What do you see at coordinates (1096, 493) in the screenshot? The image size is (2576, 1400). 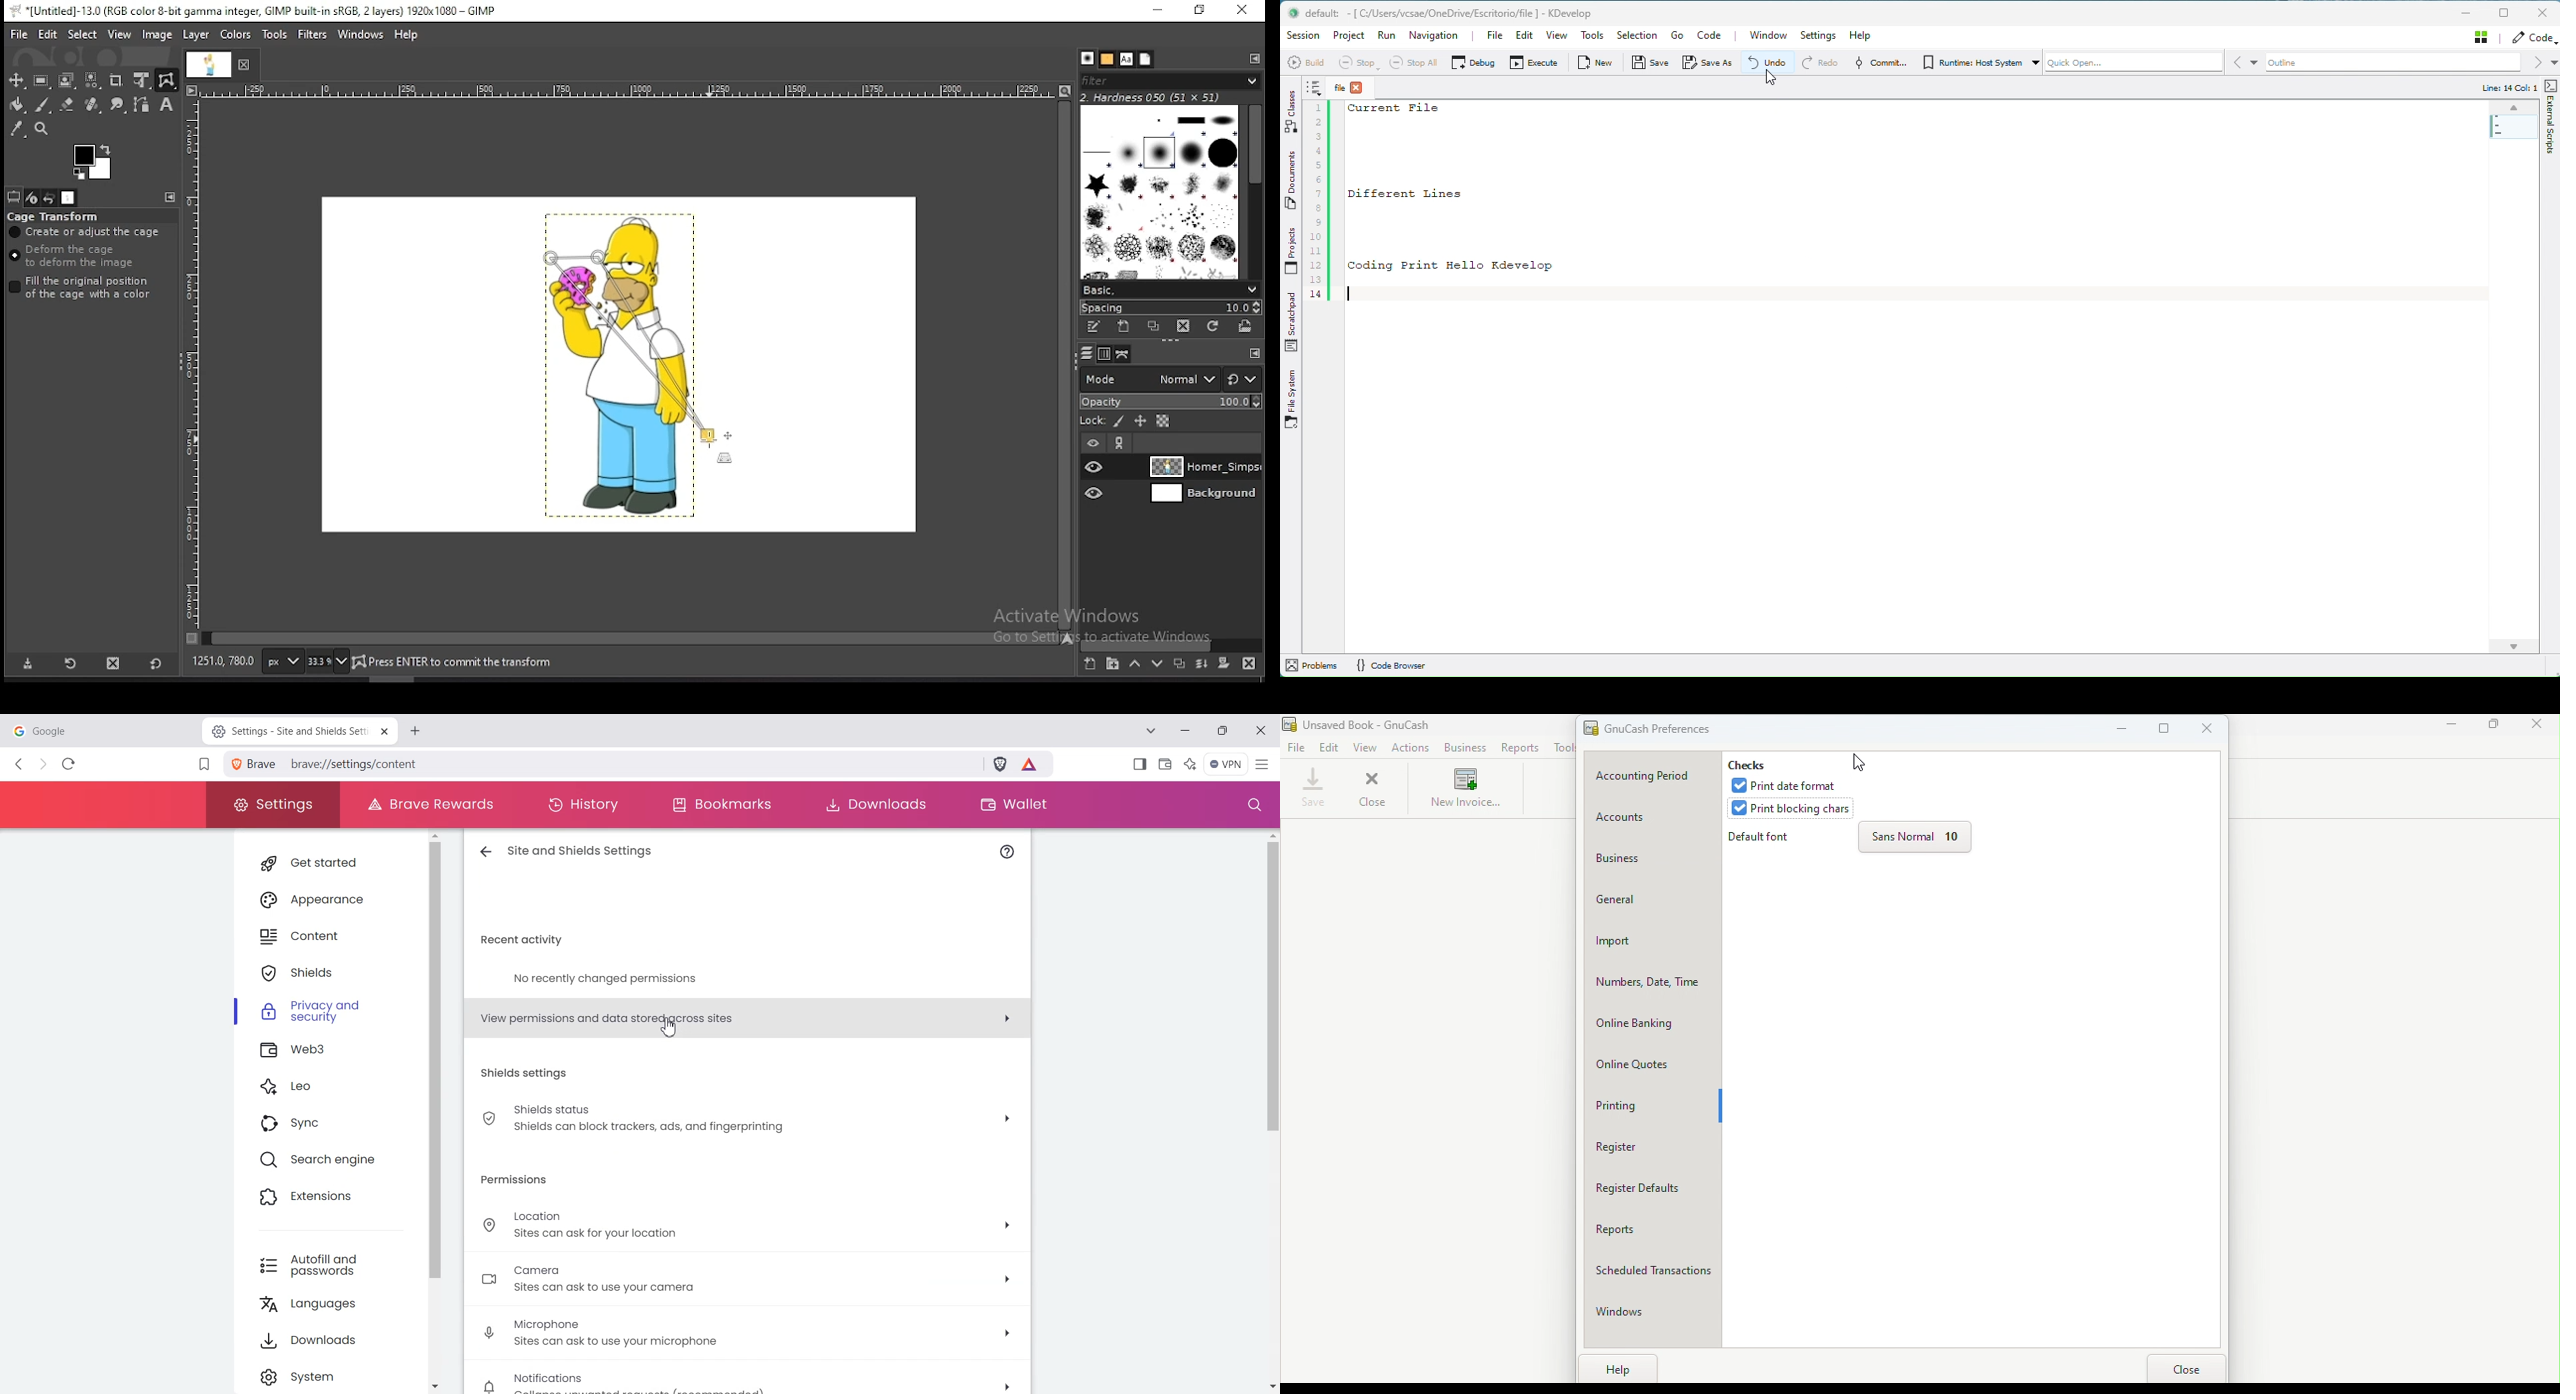 I see `layer visibility on/off` at bounding box center [1096, 493].